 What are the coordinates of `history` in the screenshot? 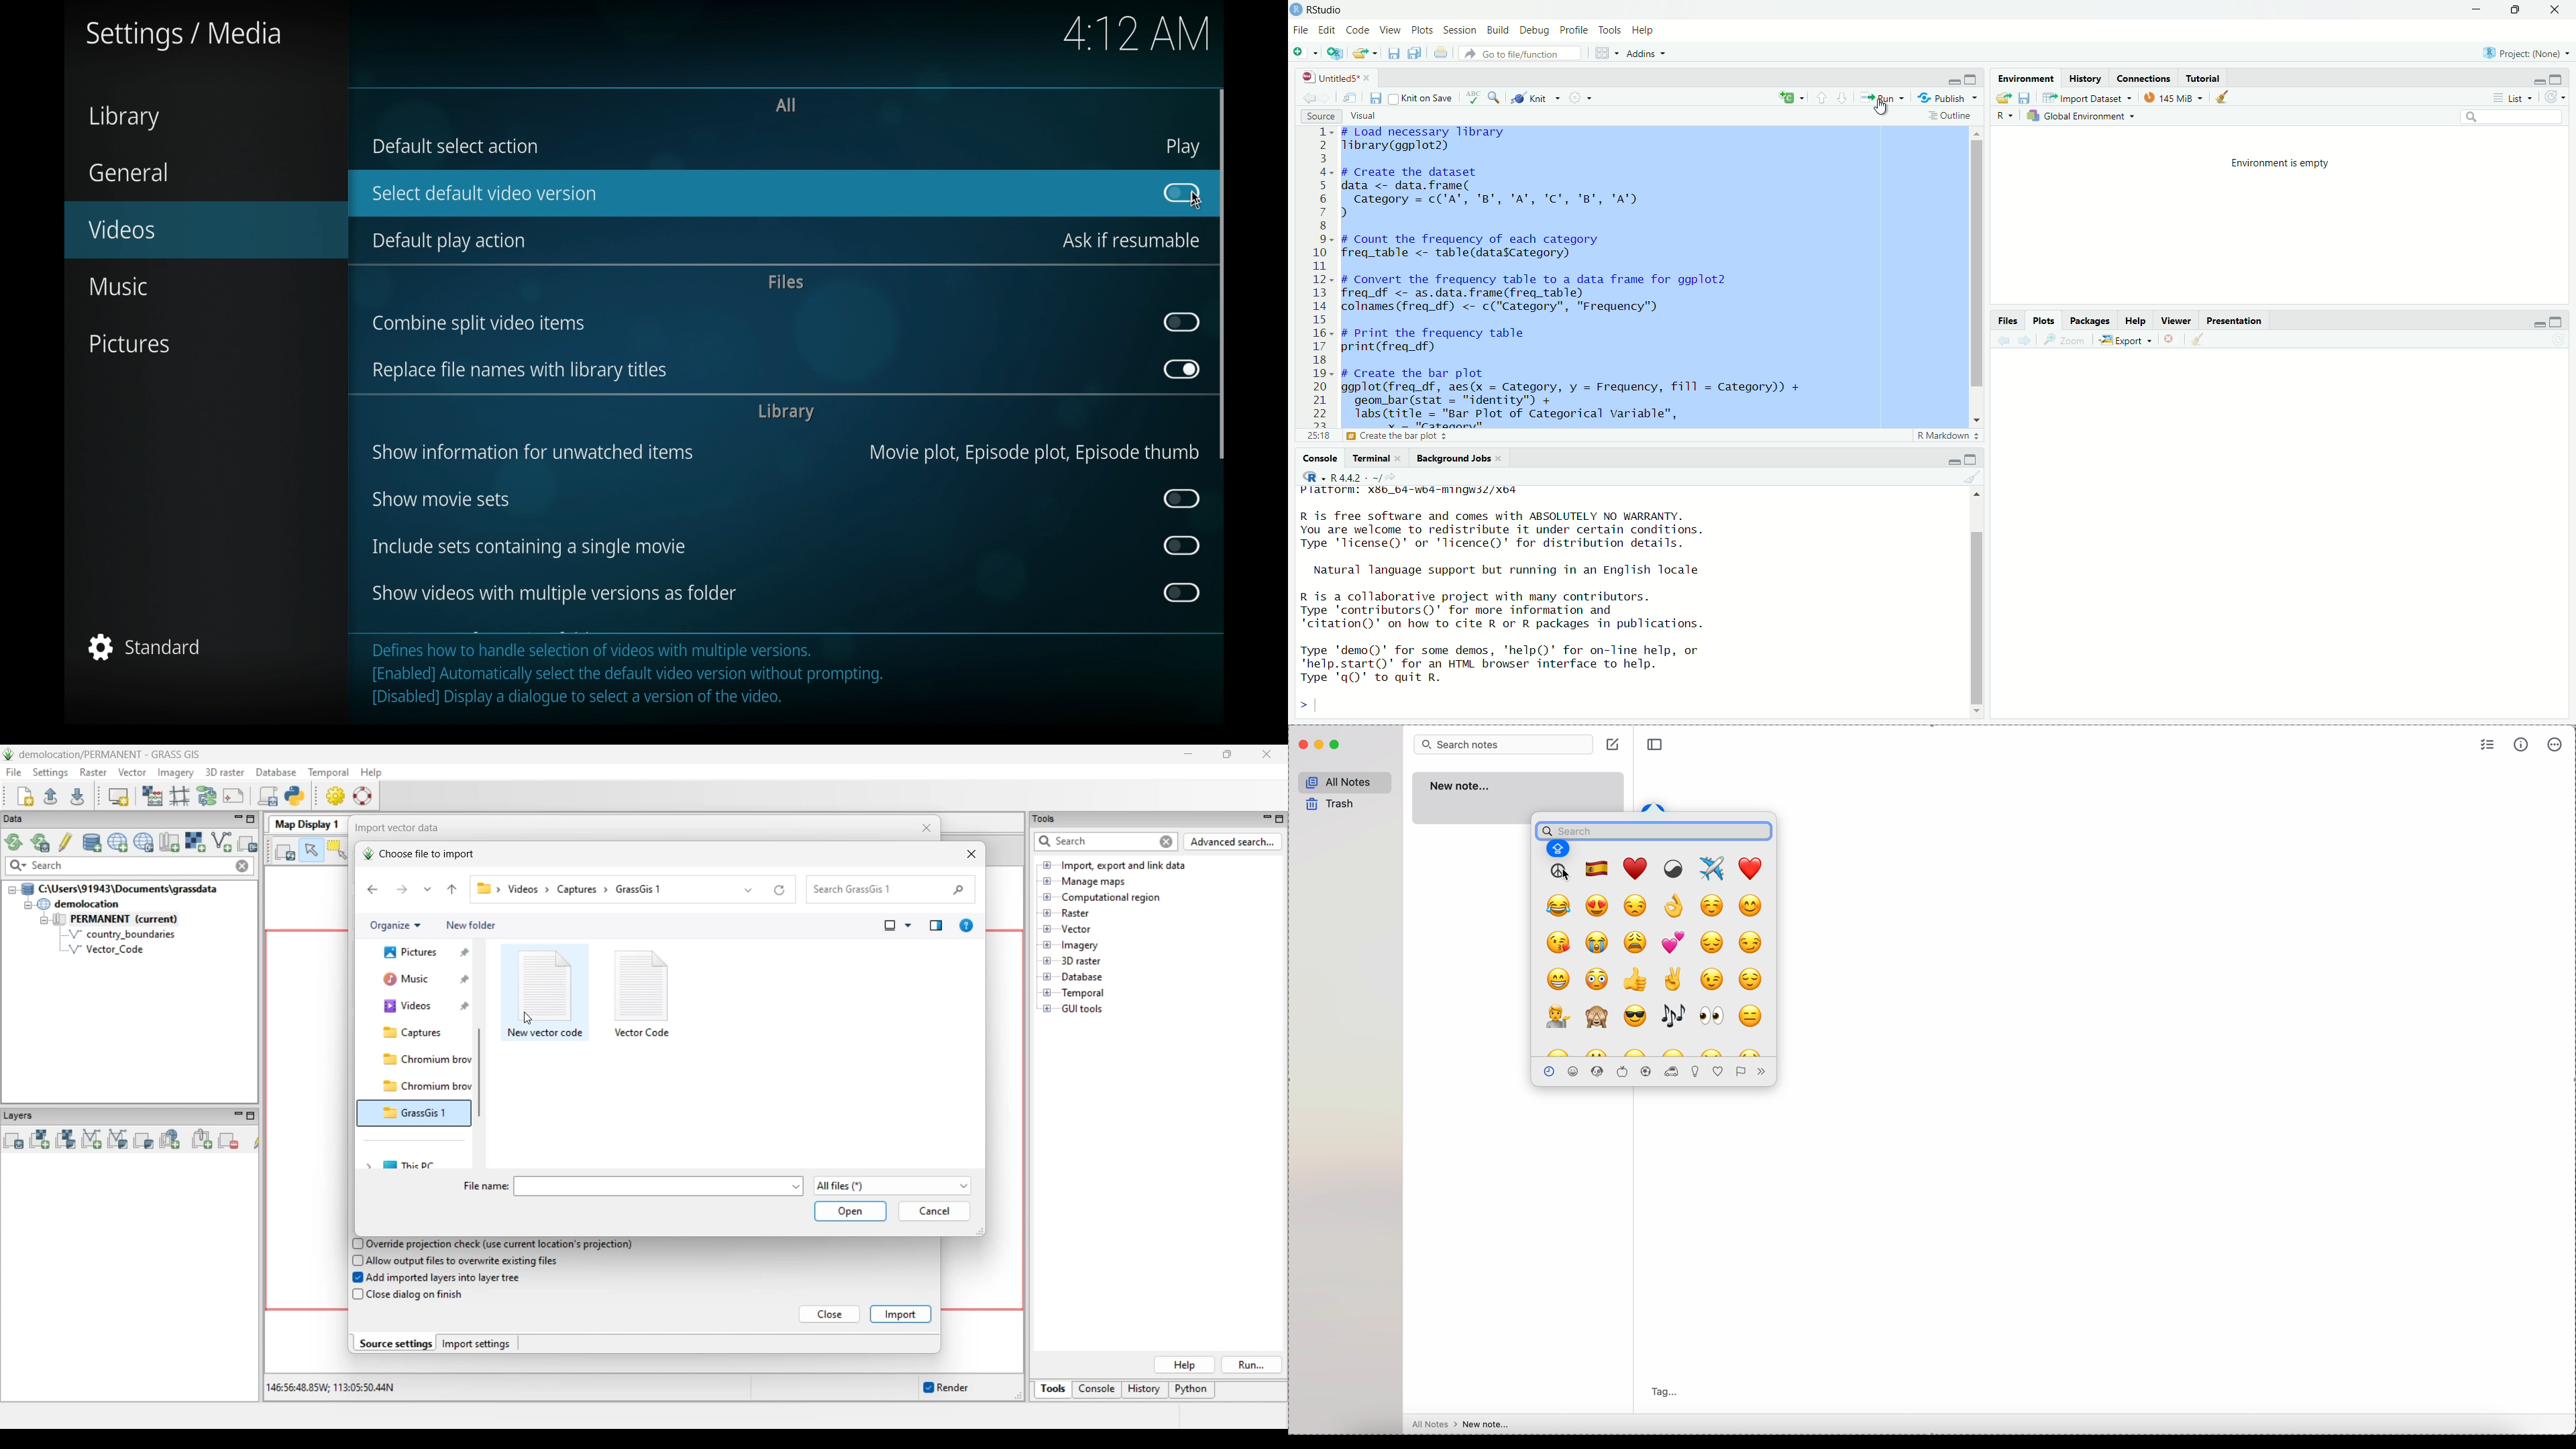 It's located at (2087, 79).